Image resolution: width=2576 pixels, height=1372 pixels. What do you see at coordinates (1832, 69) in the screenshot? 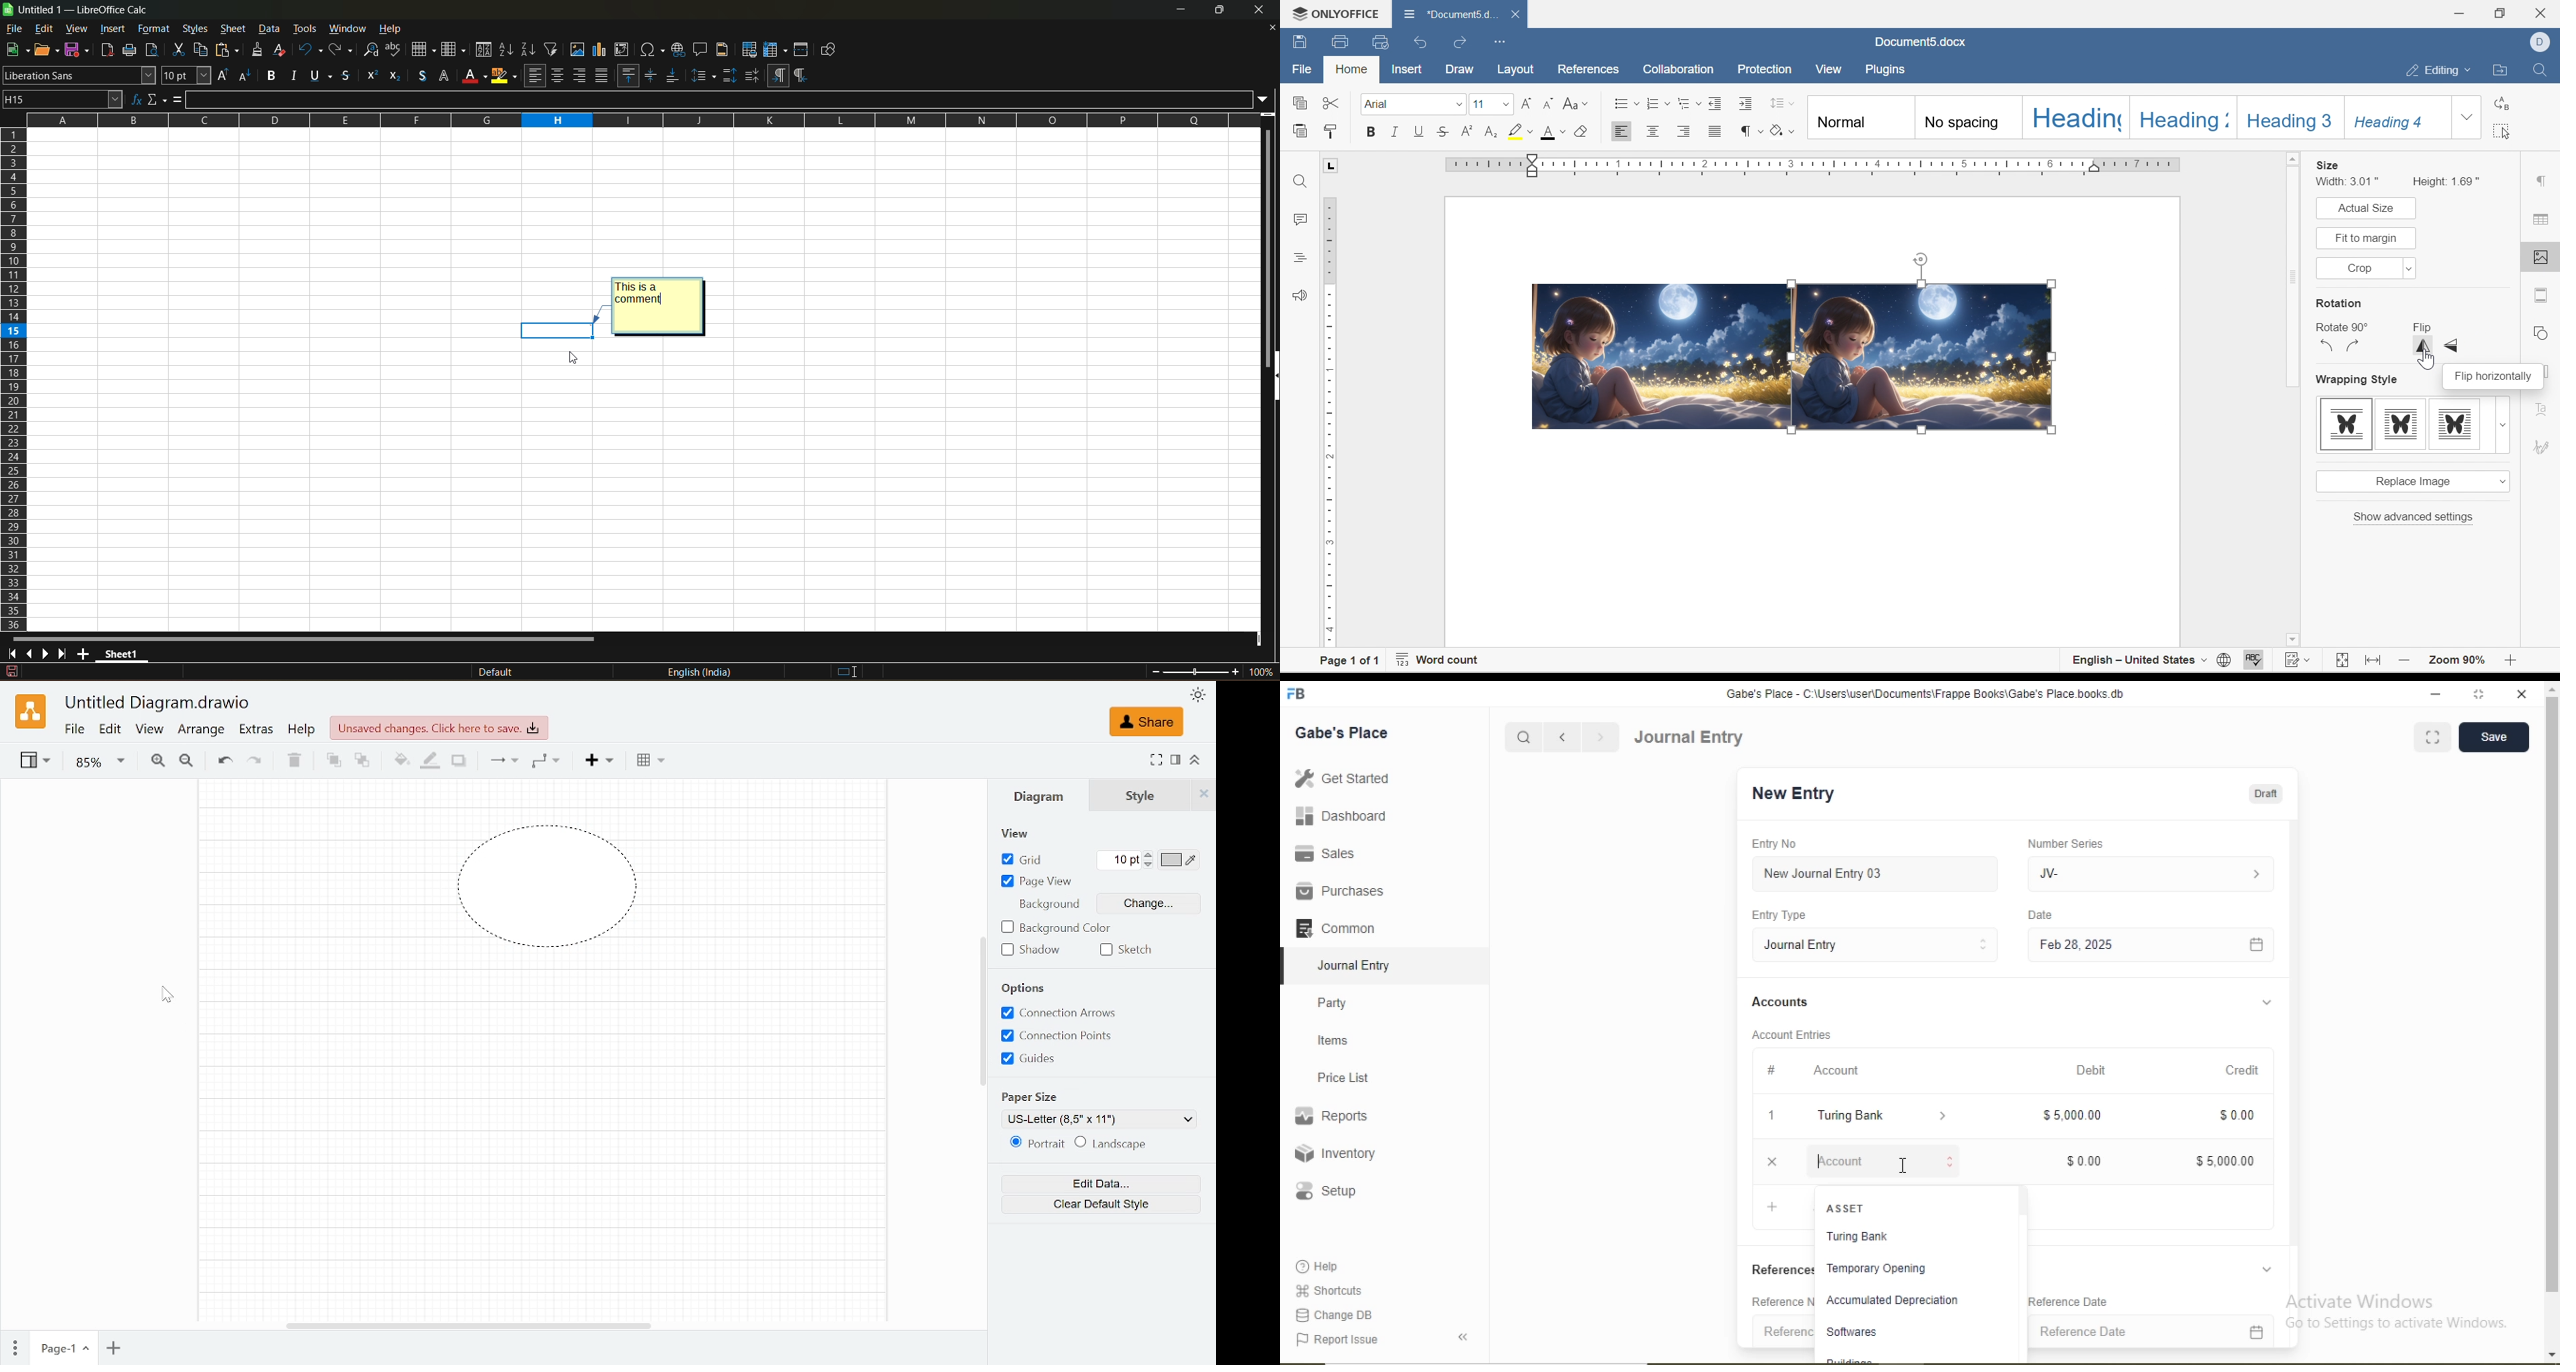
I see `view` at bounding box center [1832, 69].